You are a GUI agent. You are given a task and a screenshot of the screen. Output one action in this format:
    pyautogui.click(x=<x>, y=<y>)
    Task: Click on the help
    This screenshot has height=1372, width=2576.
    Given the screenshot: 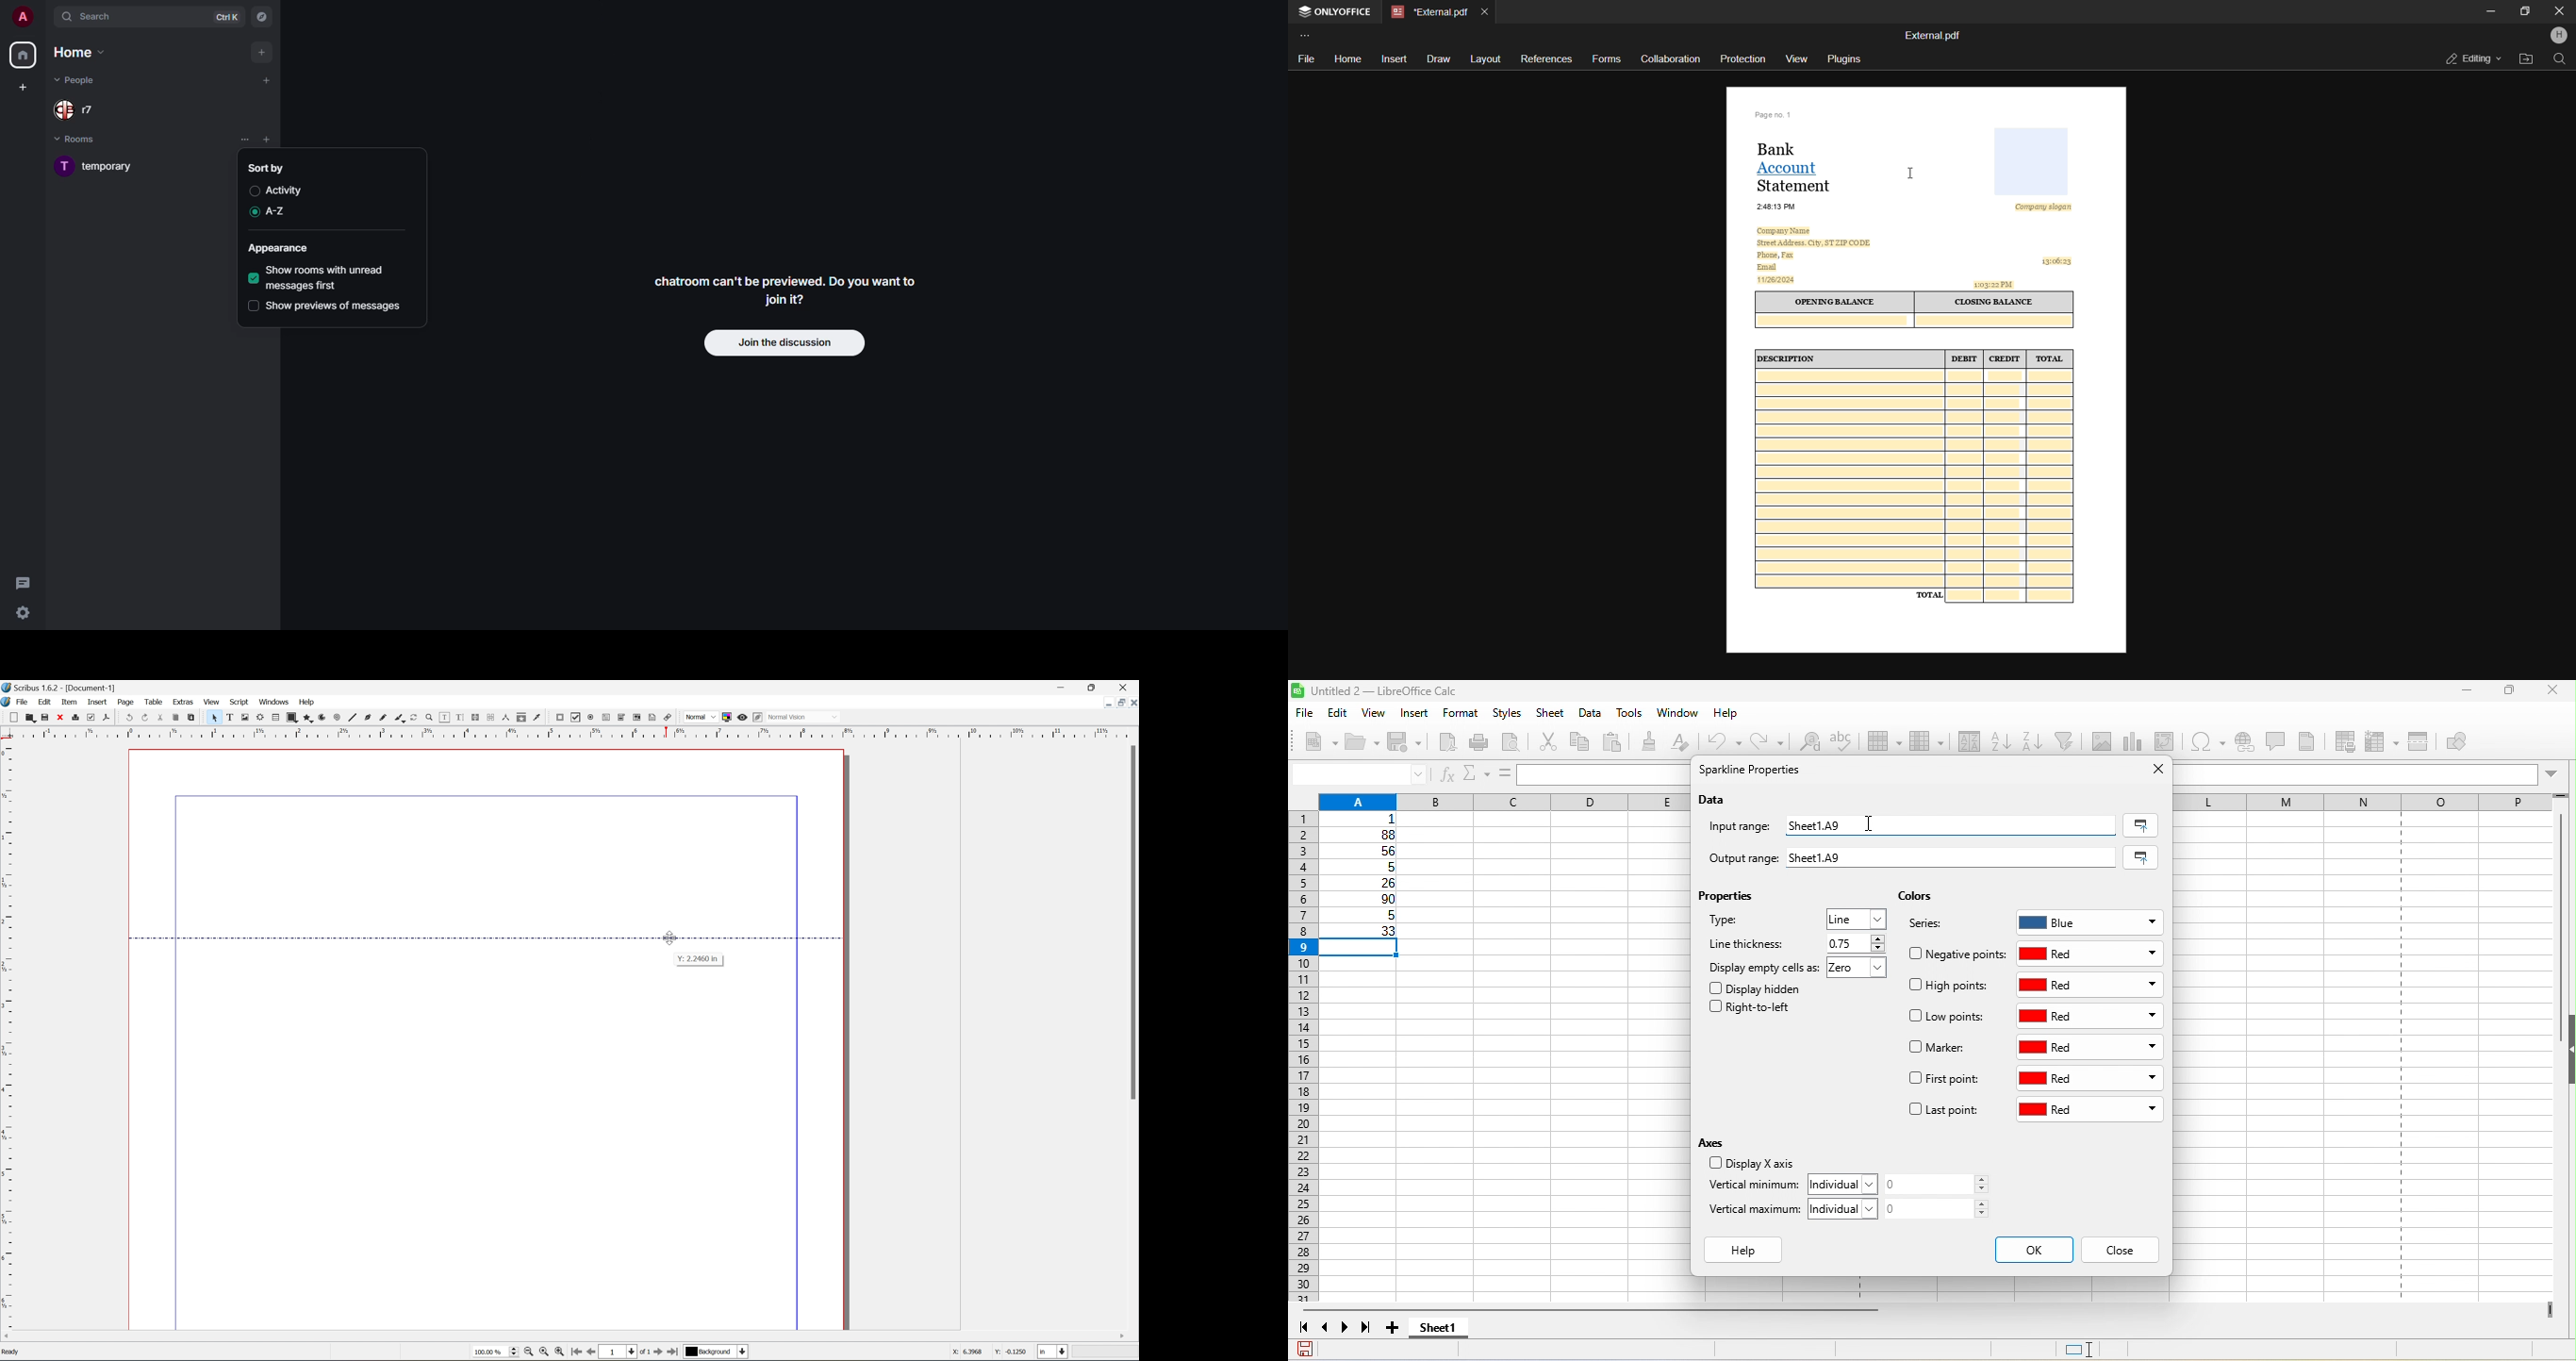 What is the action you would take?
    pyautogui.click(x=1726, y=717)
    